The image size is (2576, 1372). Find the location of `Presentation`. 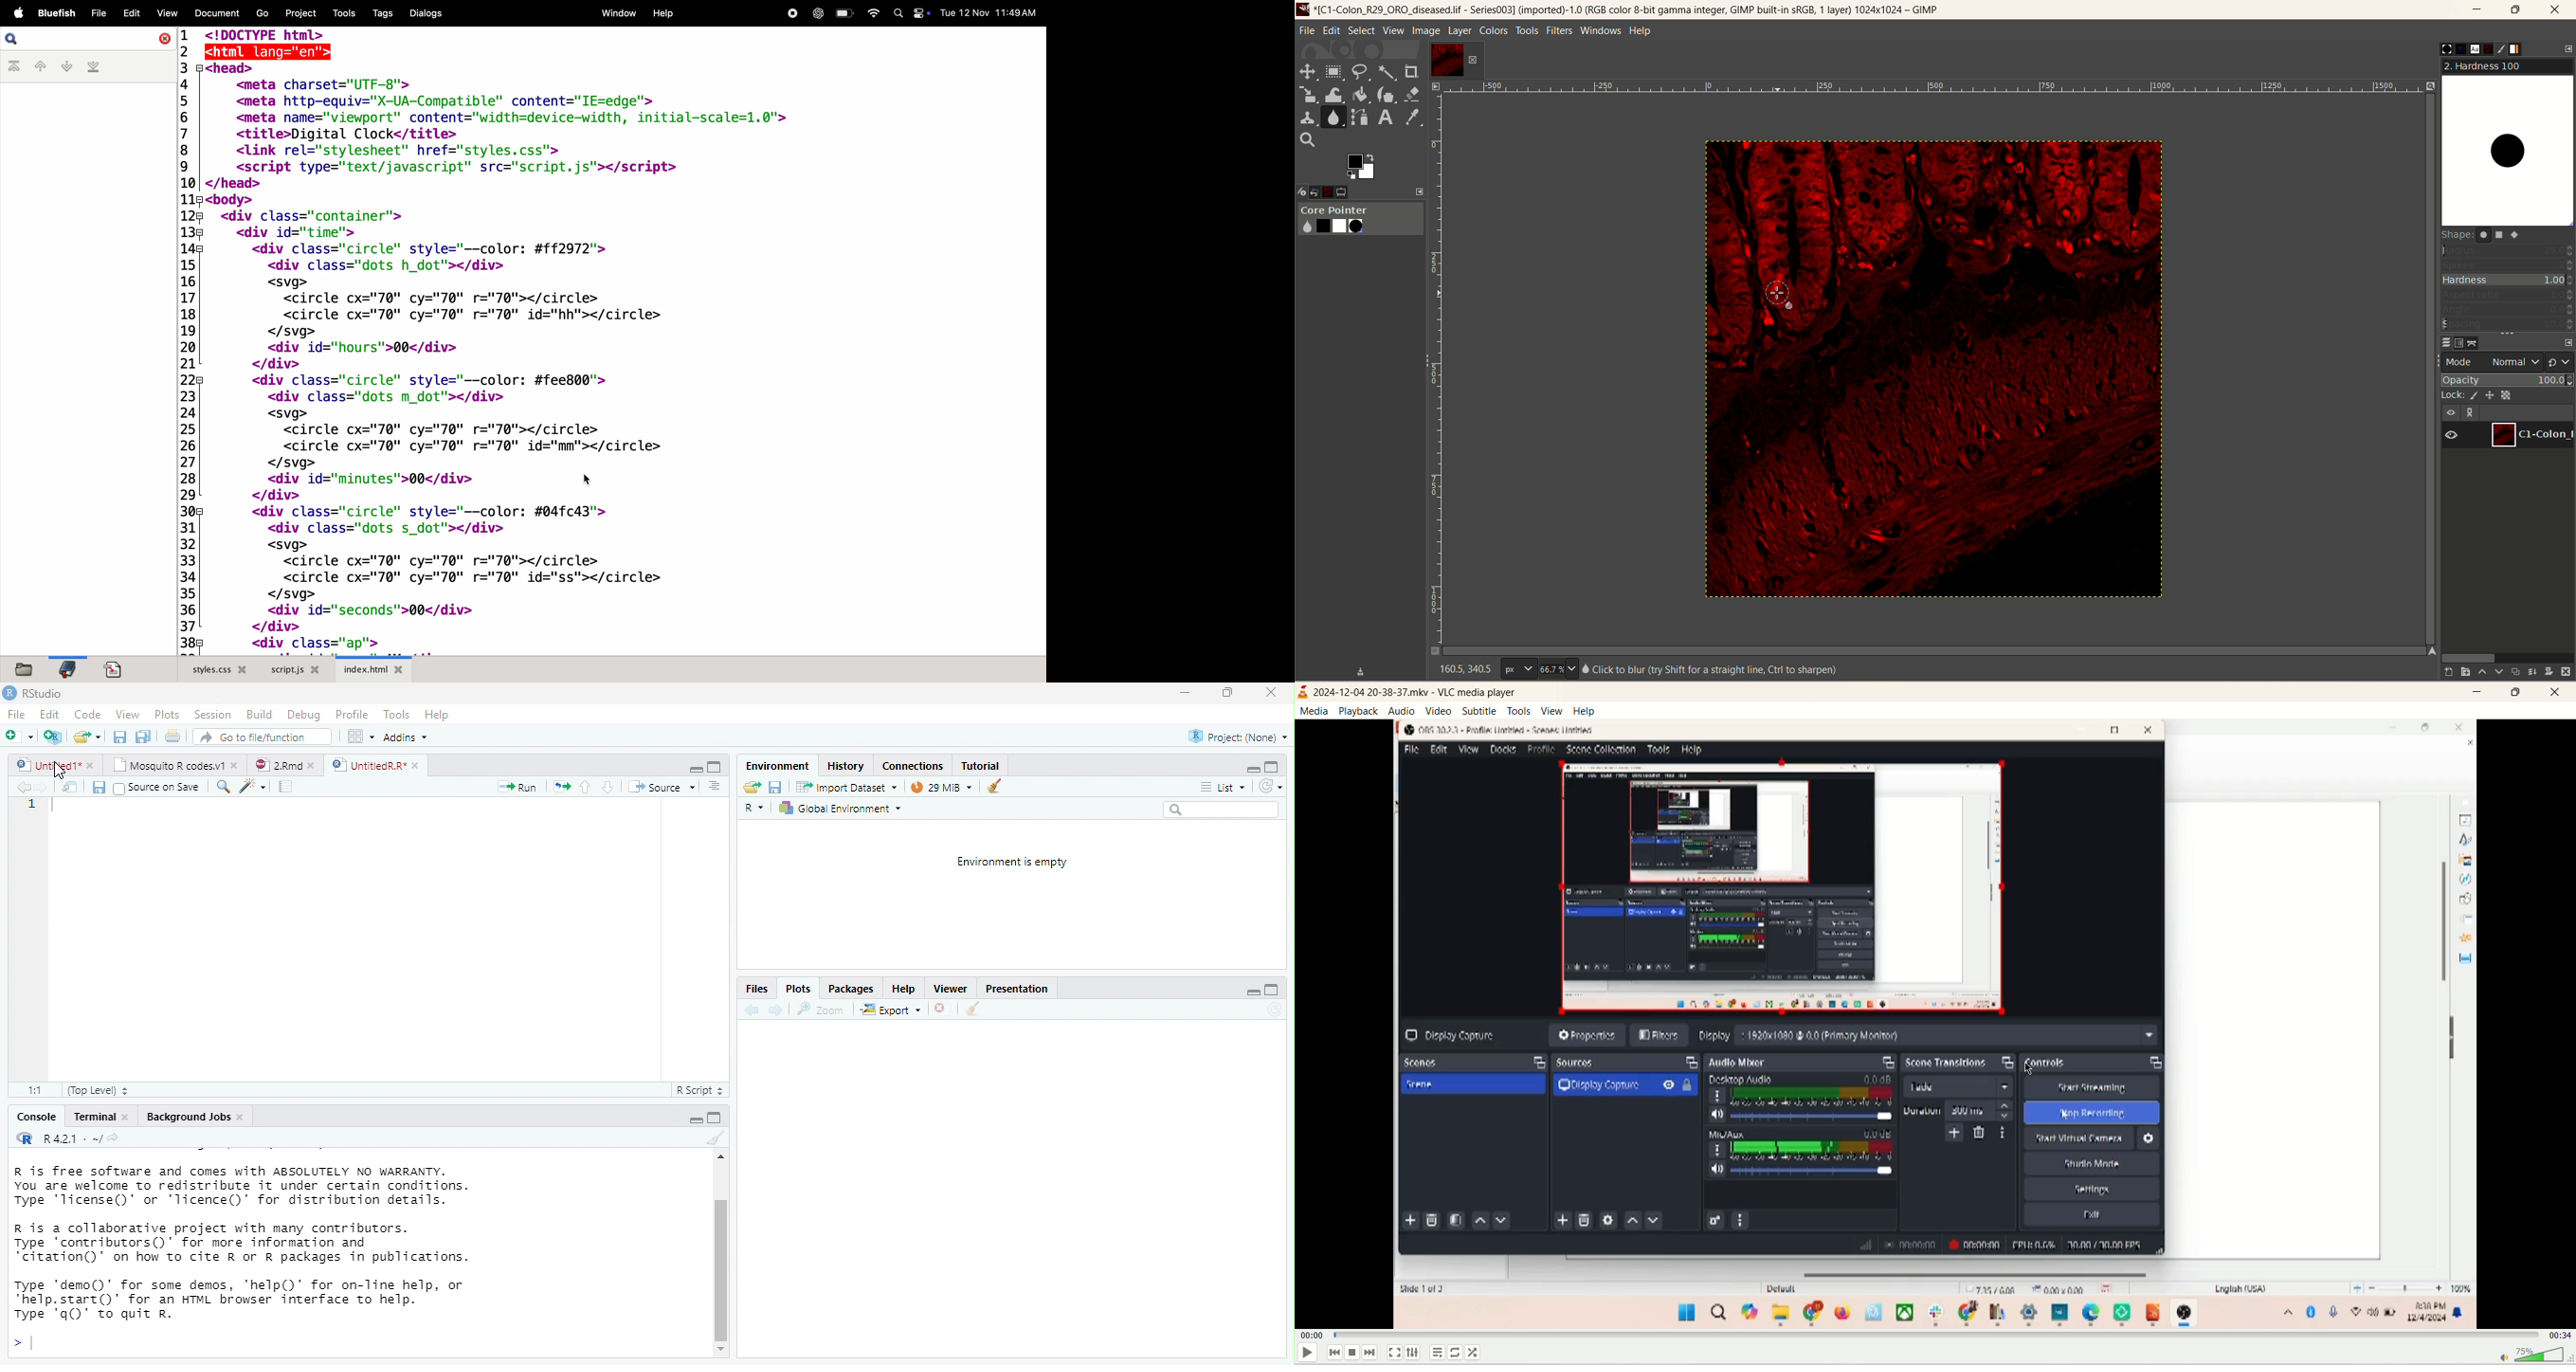

Presentation is located at coordinates (1015, 991).